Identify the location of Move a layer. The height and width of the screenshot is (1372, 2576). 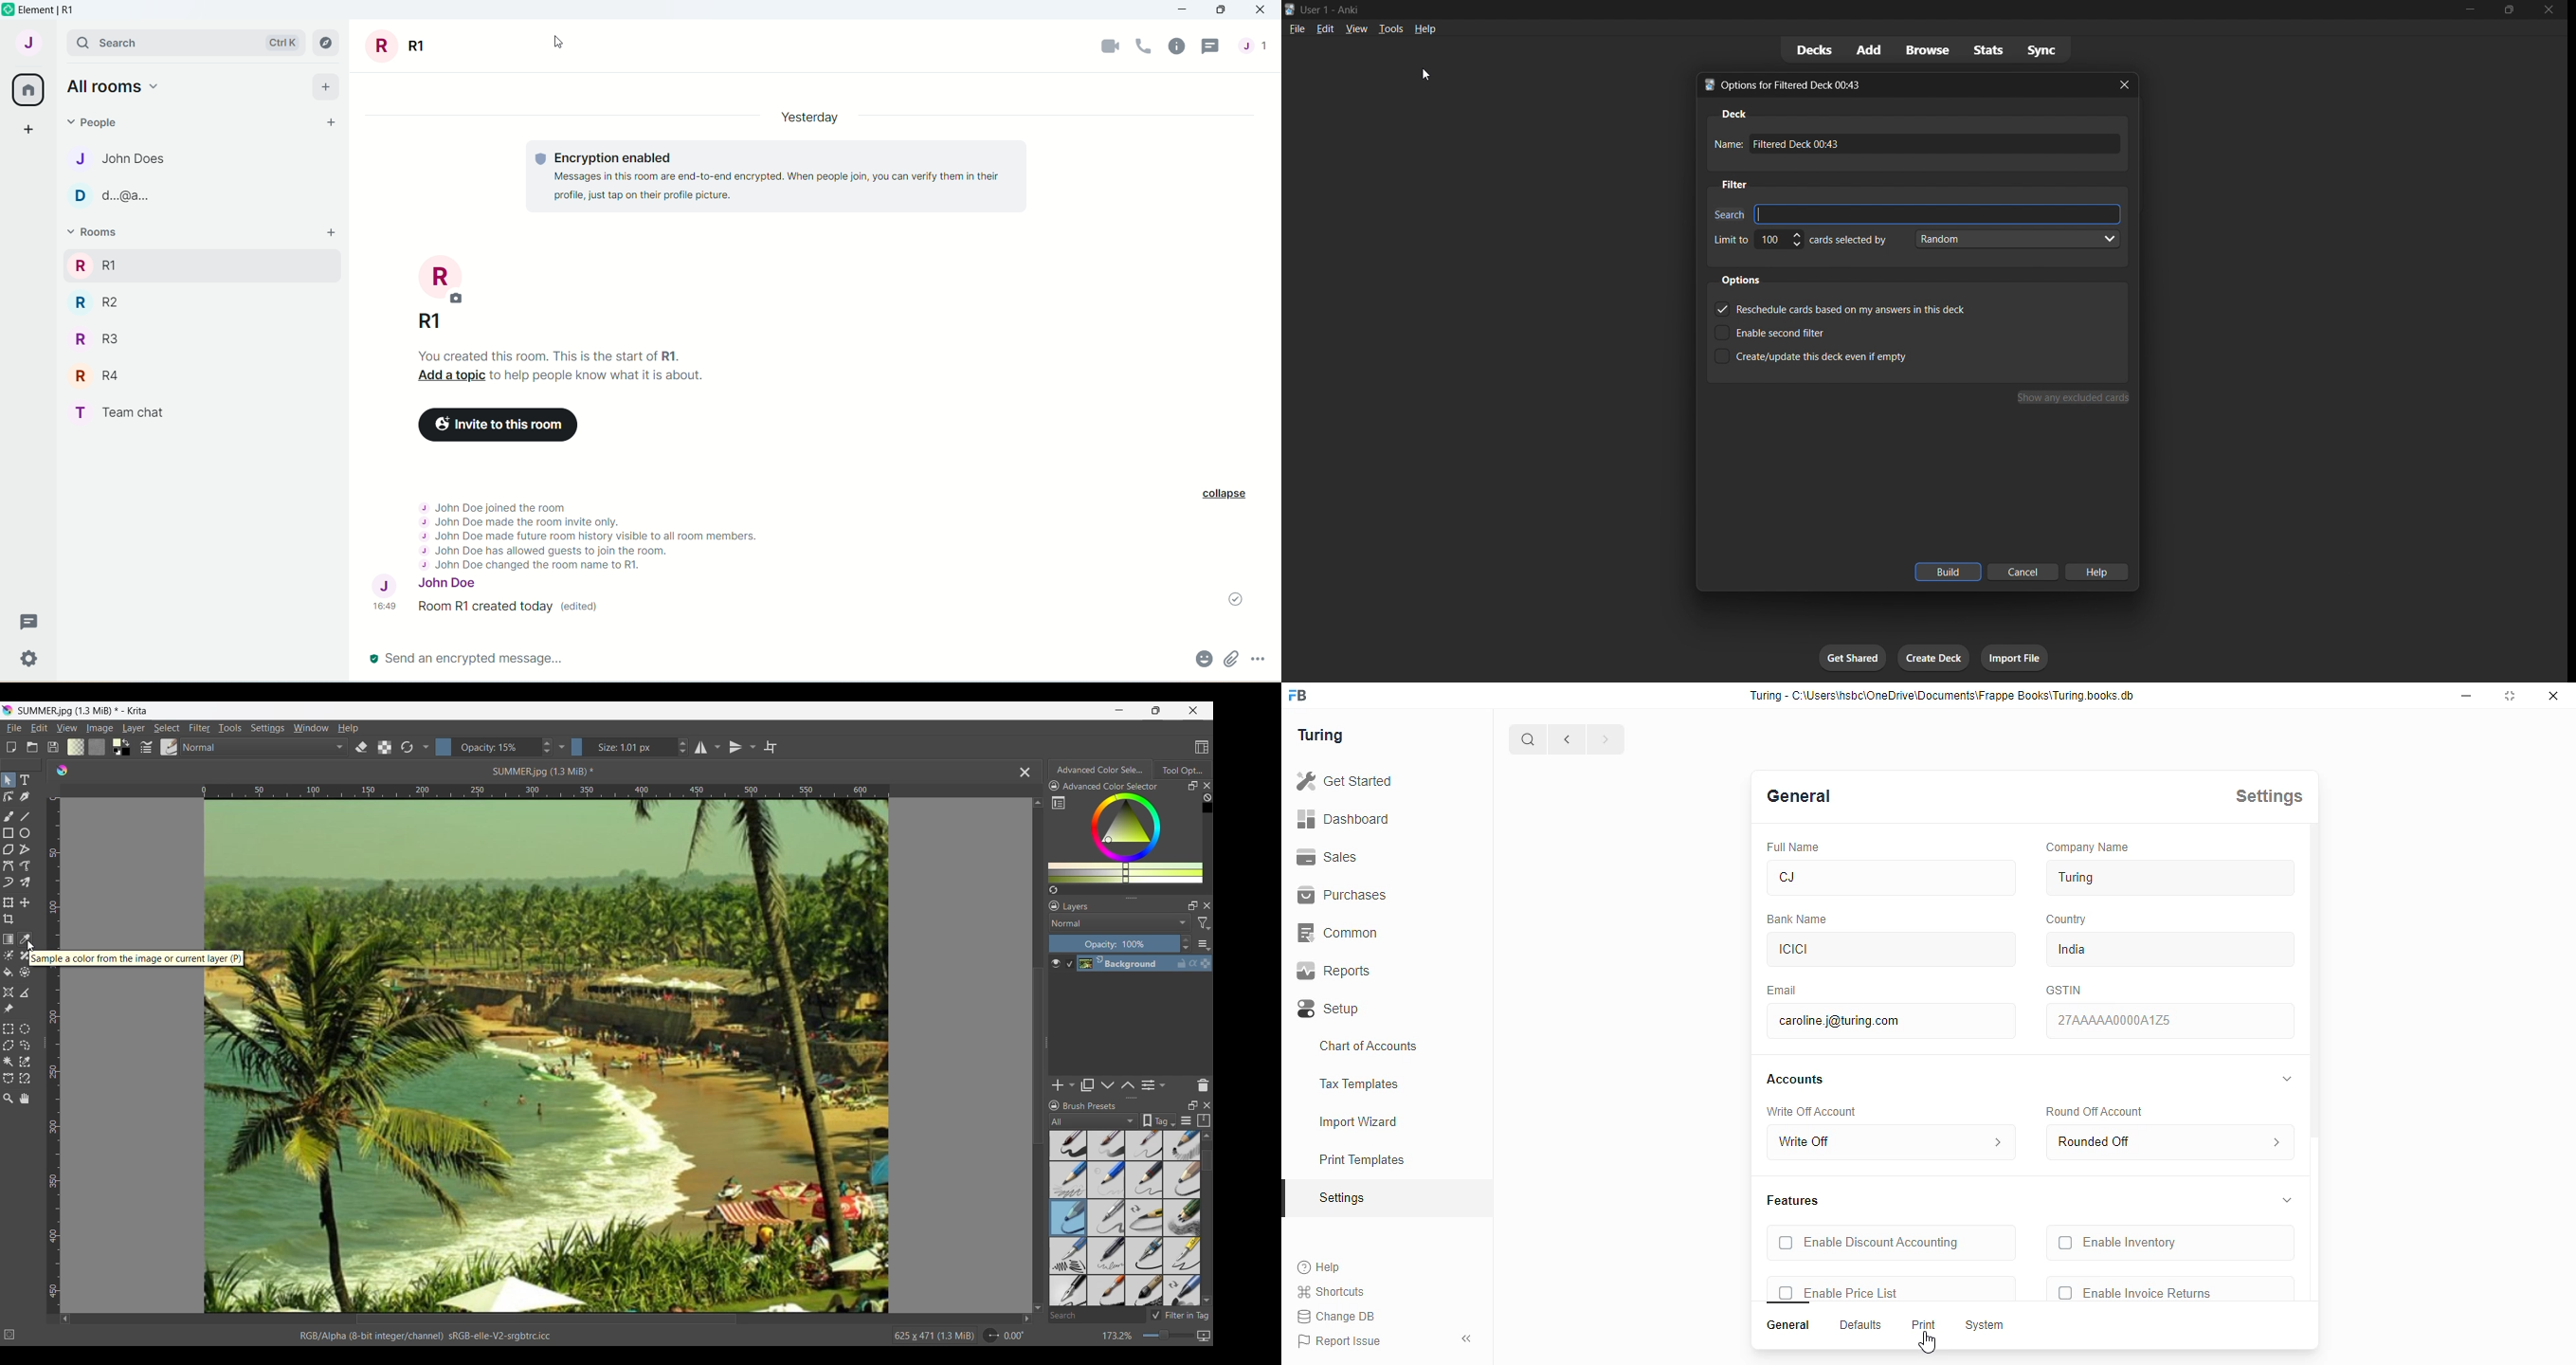
(24, 902).